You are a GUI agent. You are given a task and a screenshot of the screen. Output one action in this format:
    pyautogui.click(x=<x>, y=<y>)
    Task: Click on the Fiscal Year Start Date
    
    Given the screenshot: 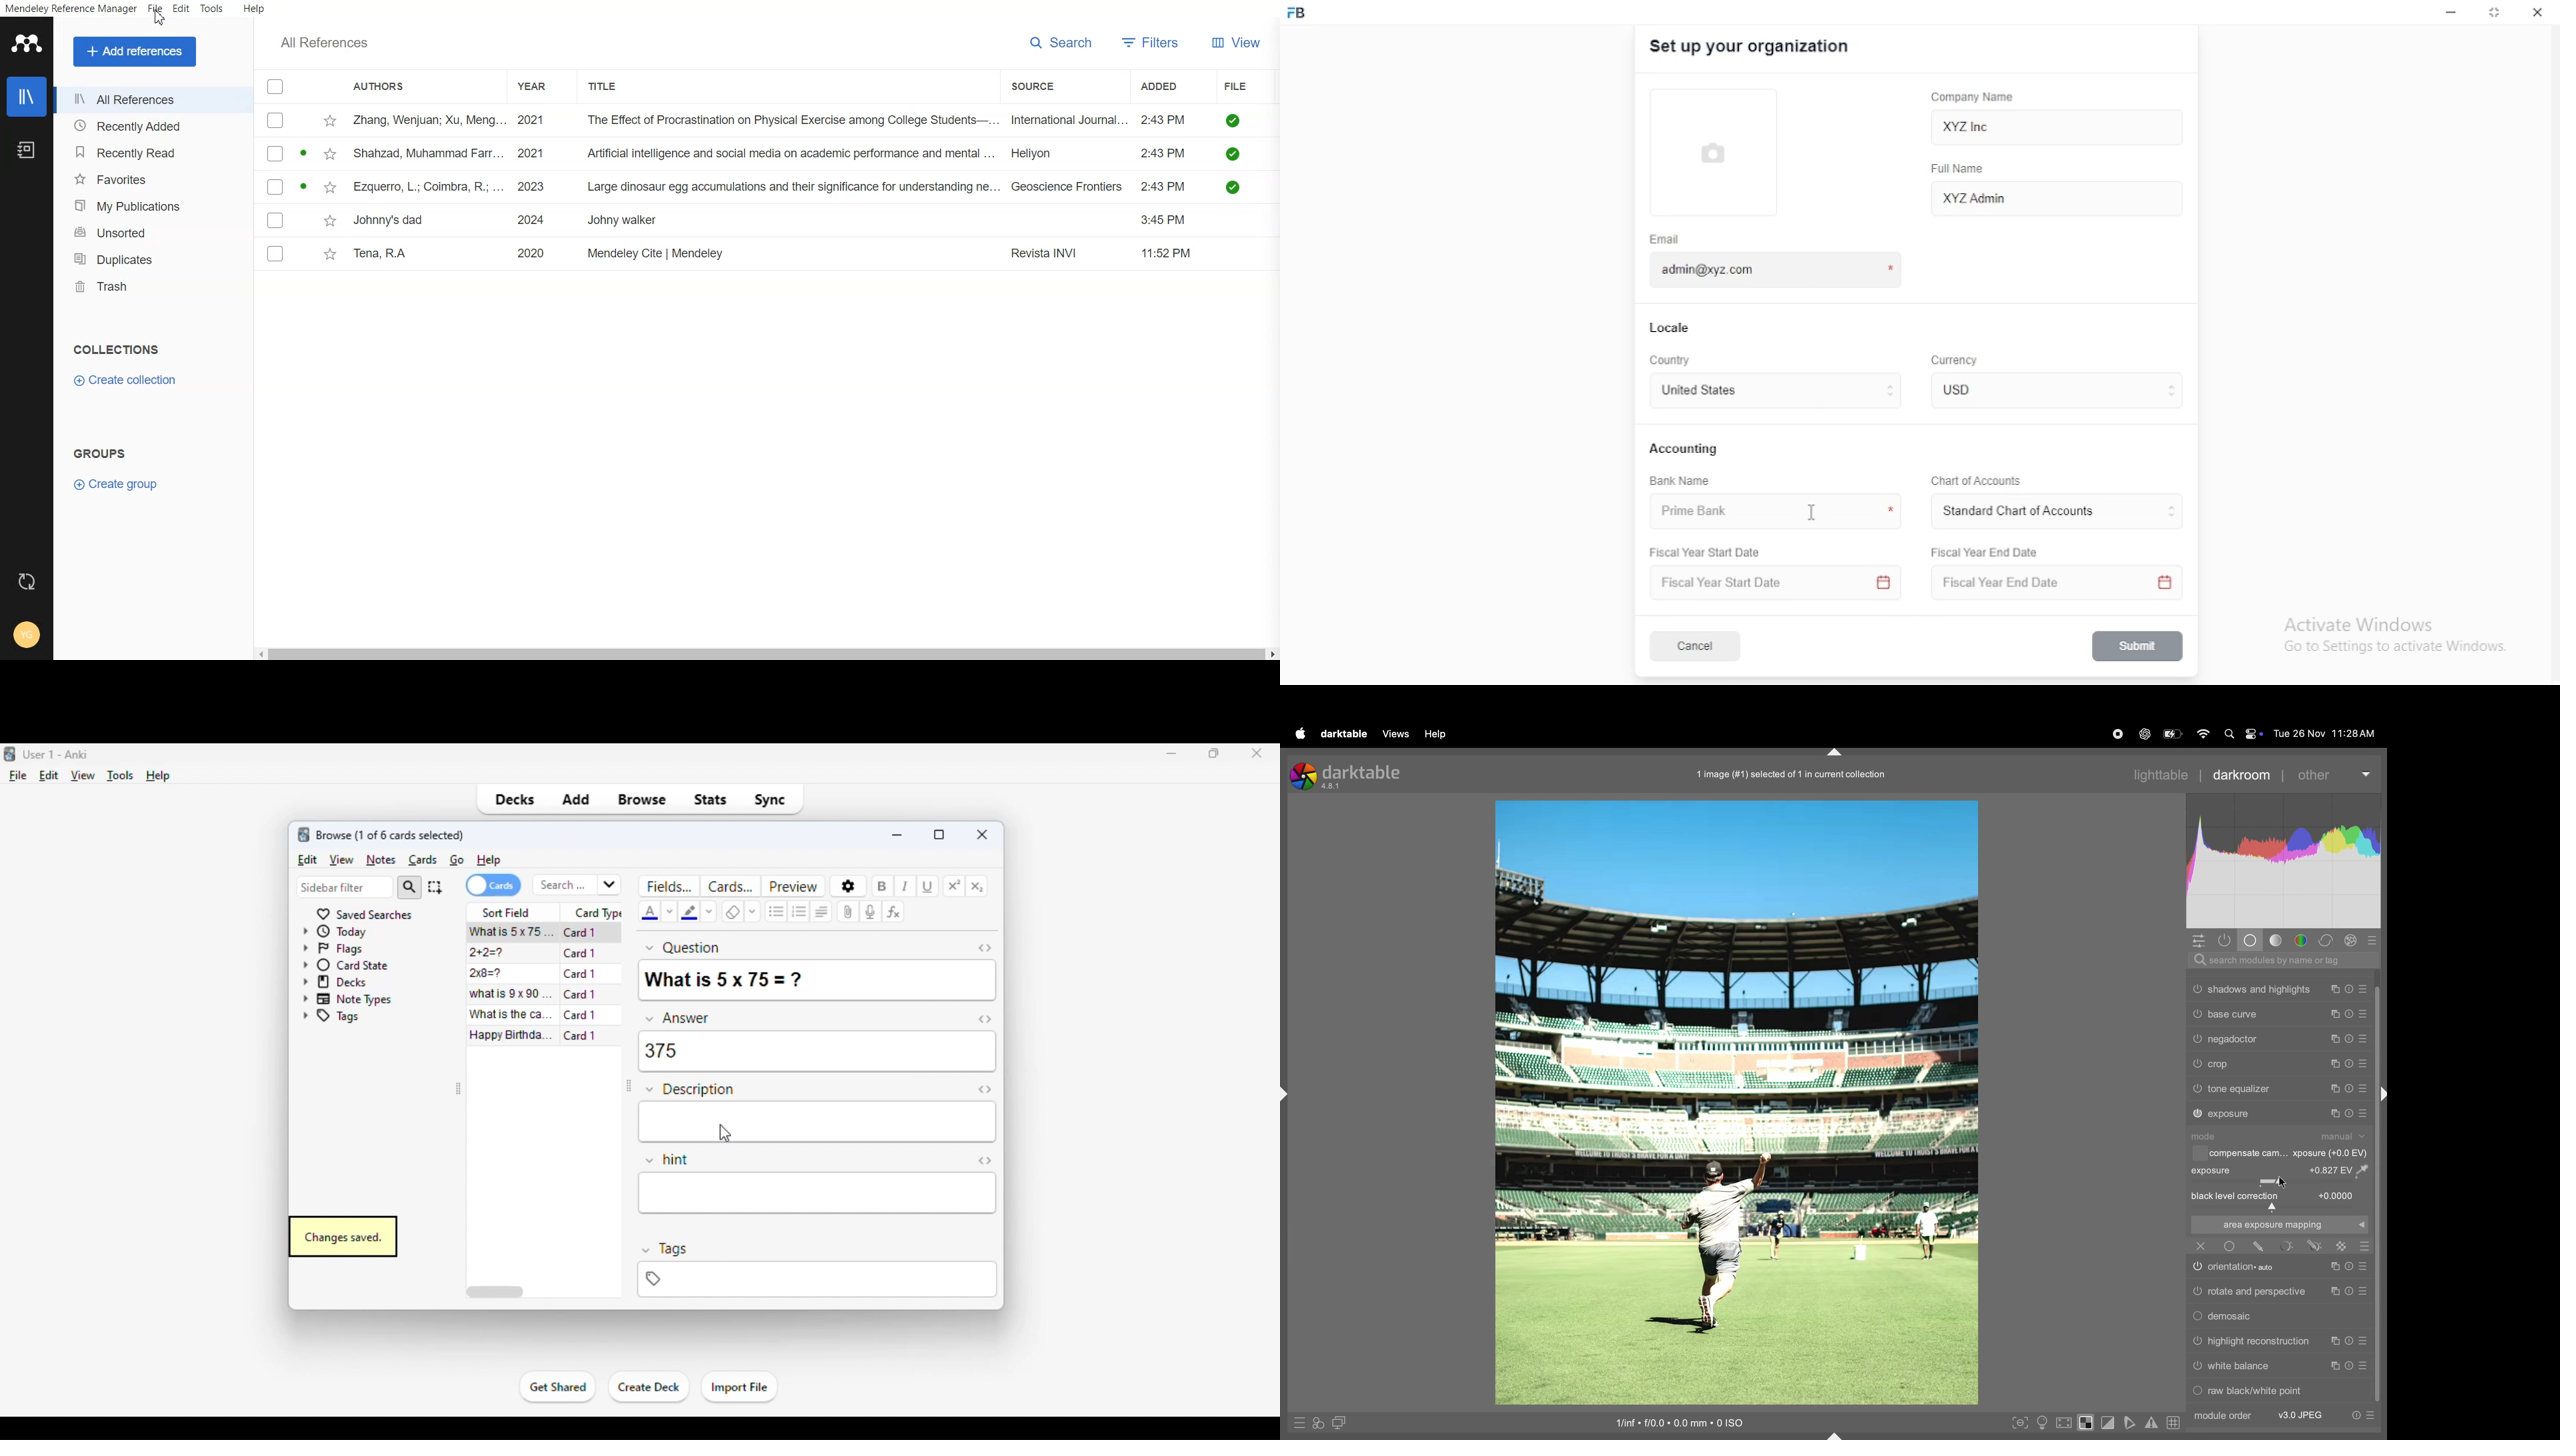 What is the action you would take?
    pyautogui.click(x=1778, y=583)
    